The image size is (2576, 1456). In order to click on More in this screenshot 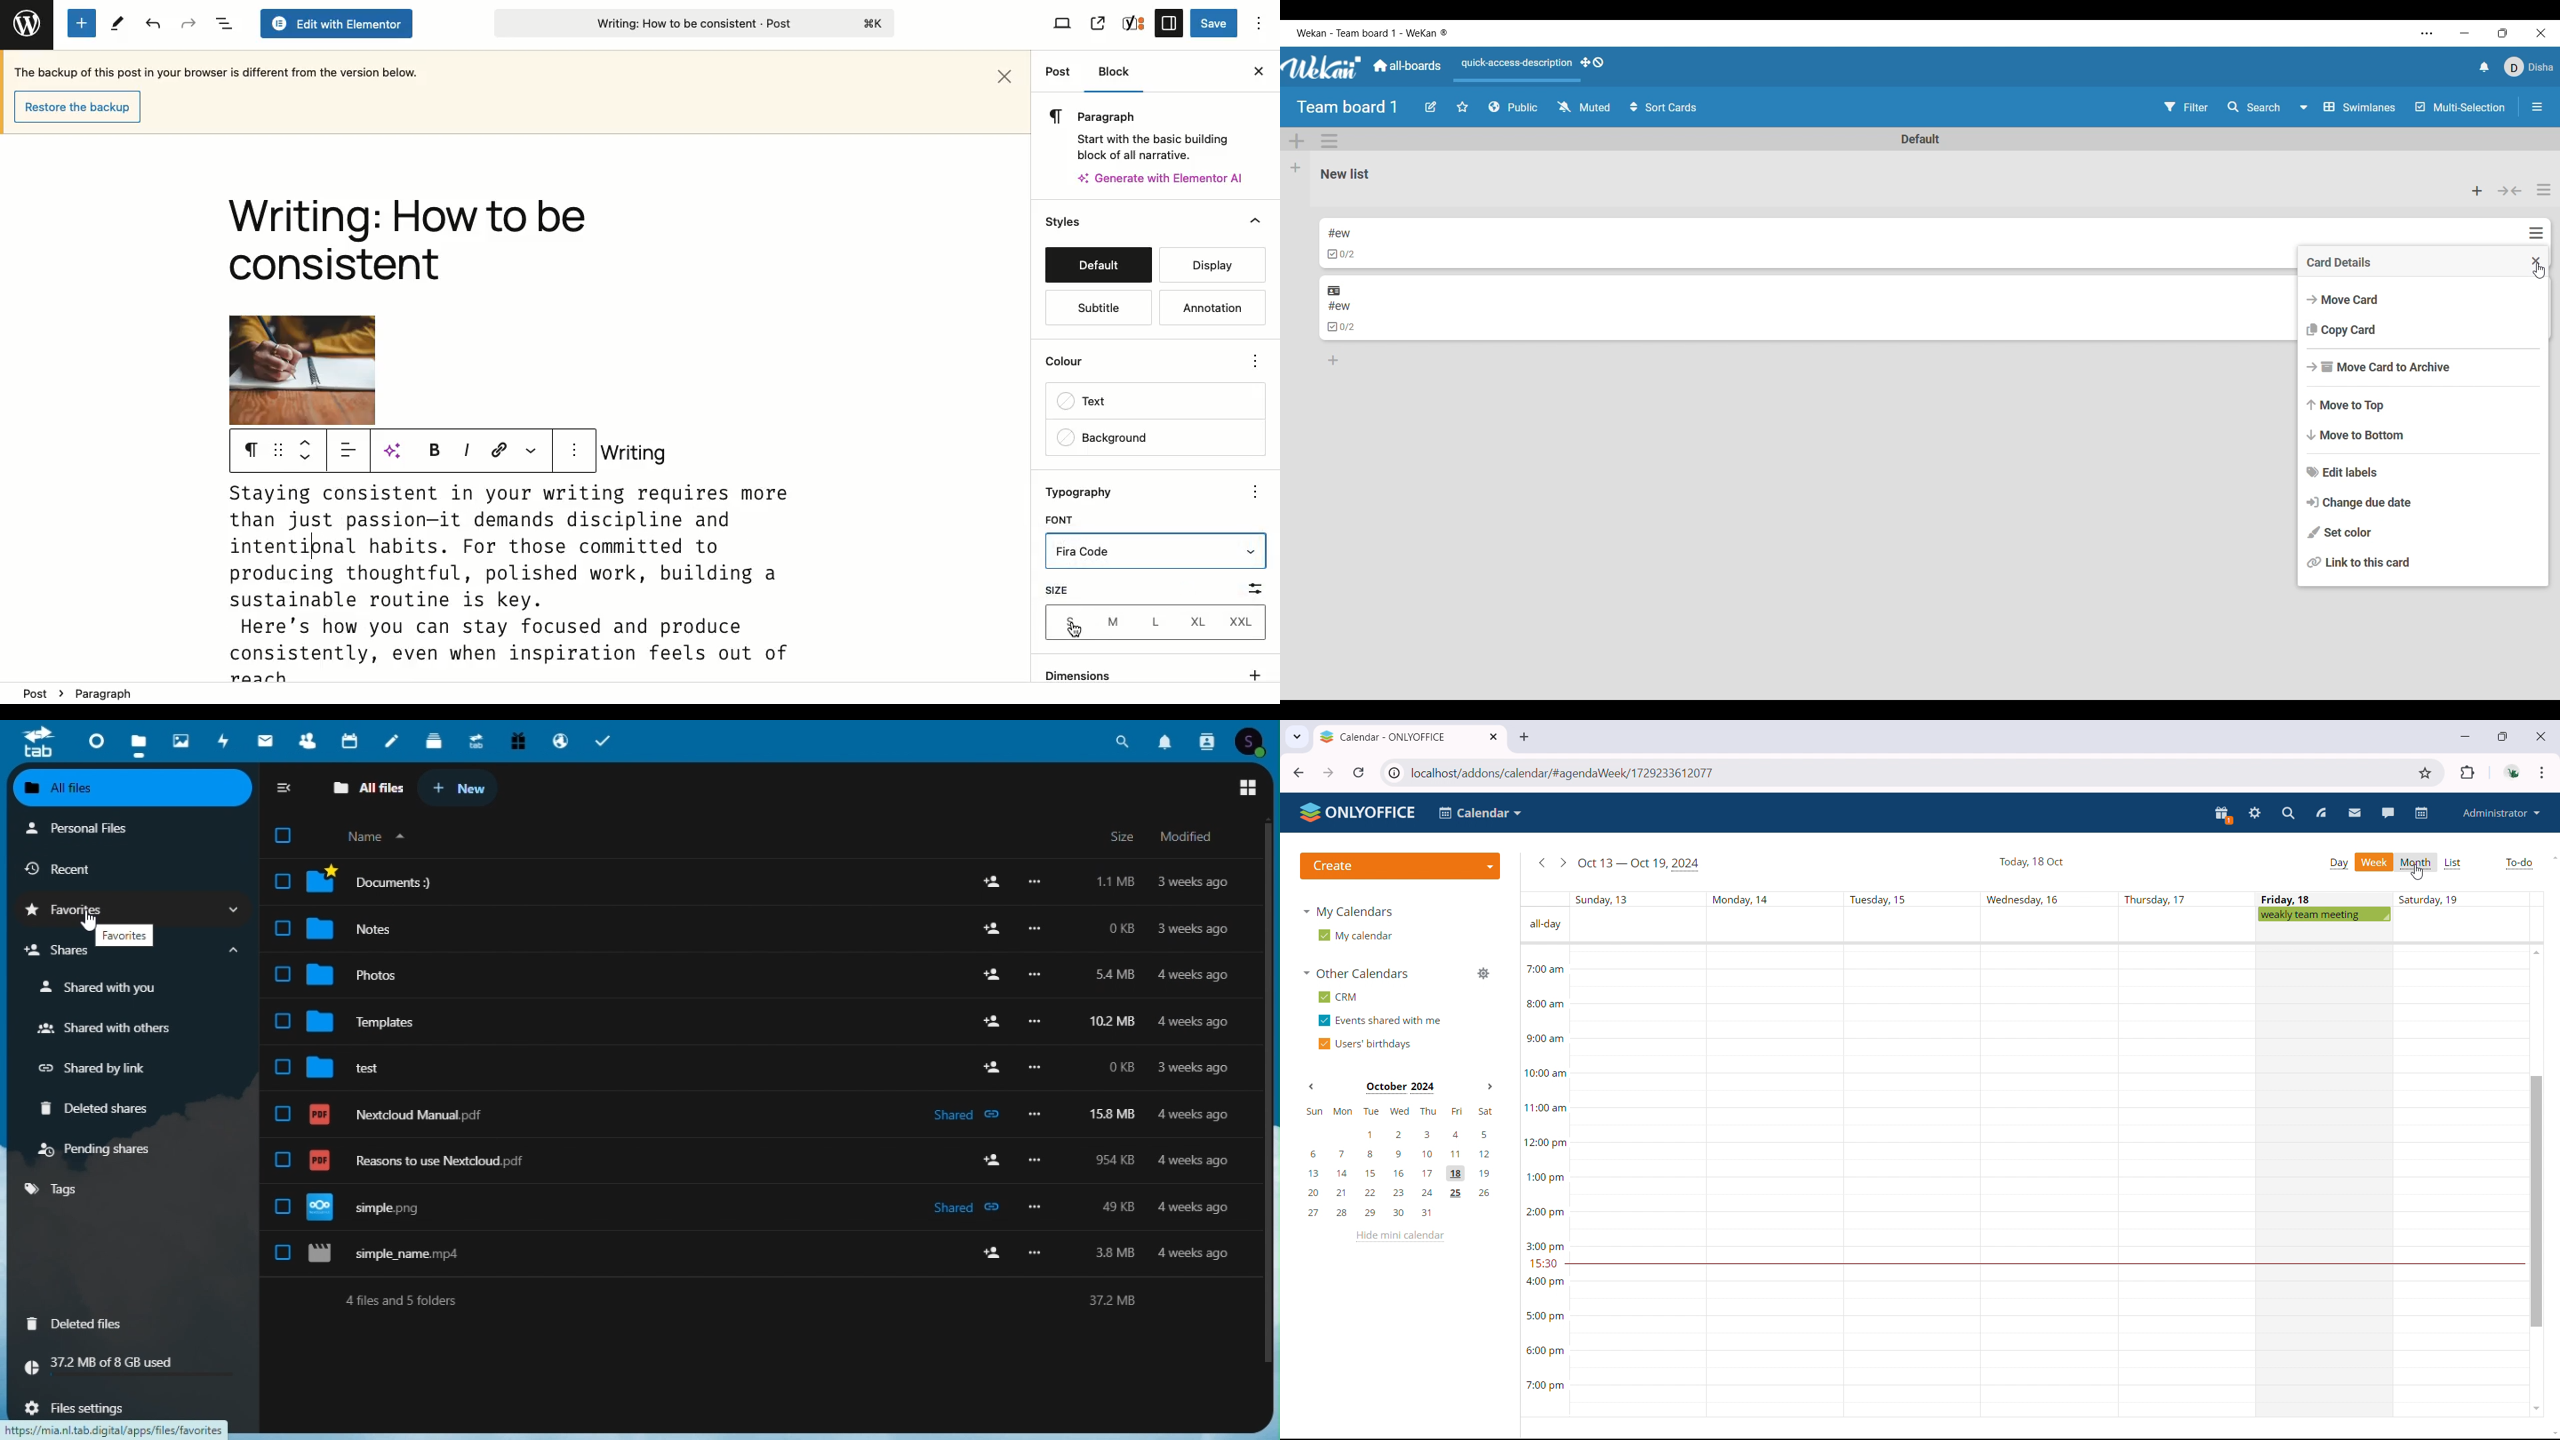, I will do `click(1257, 359)`.